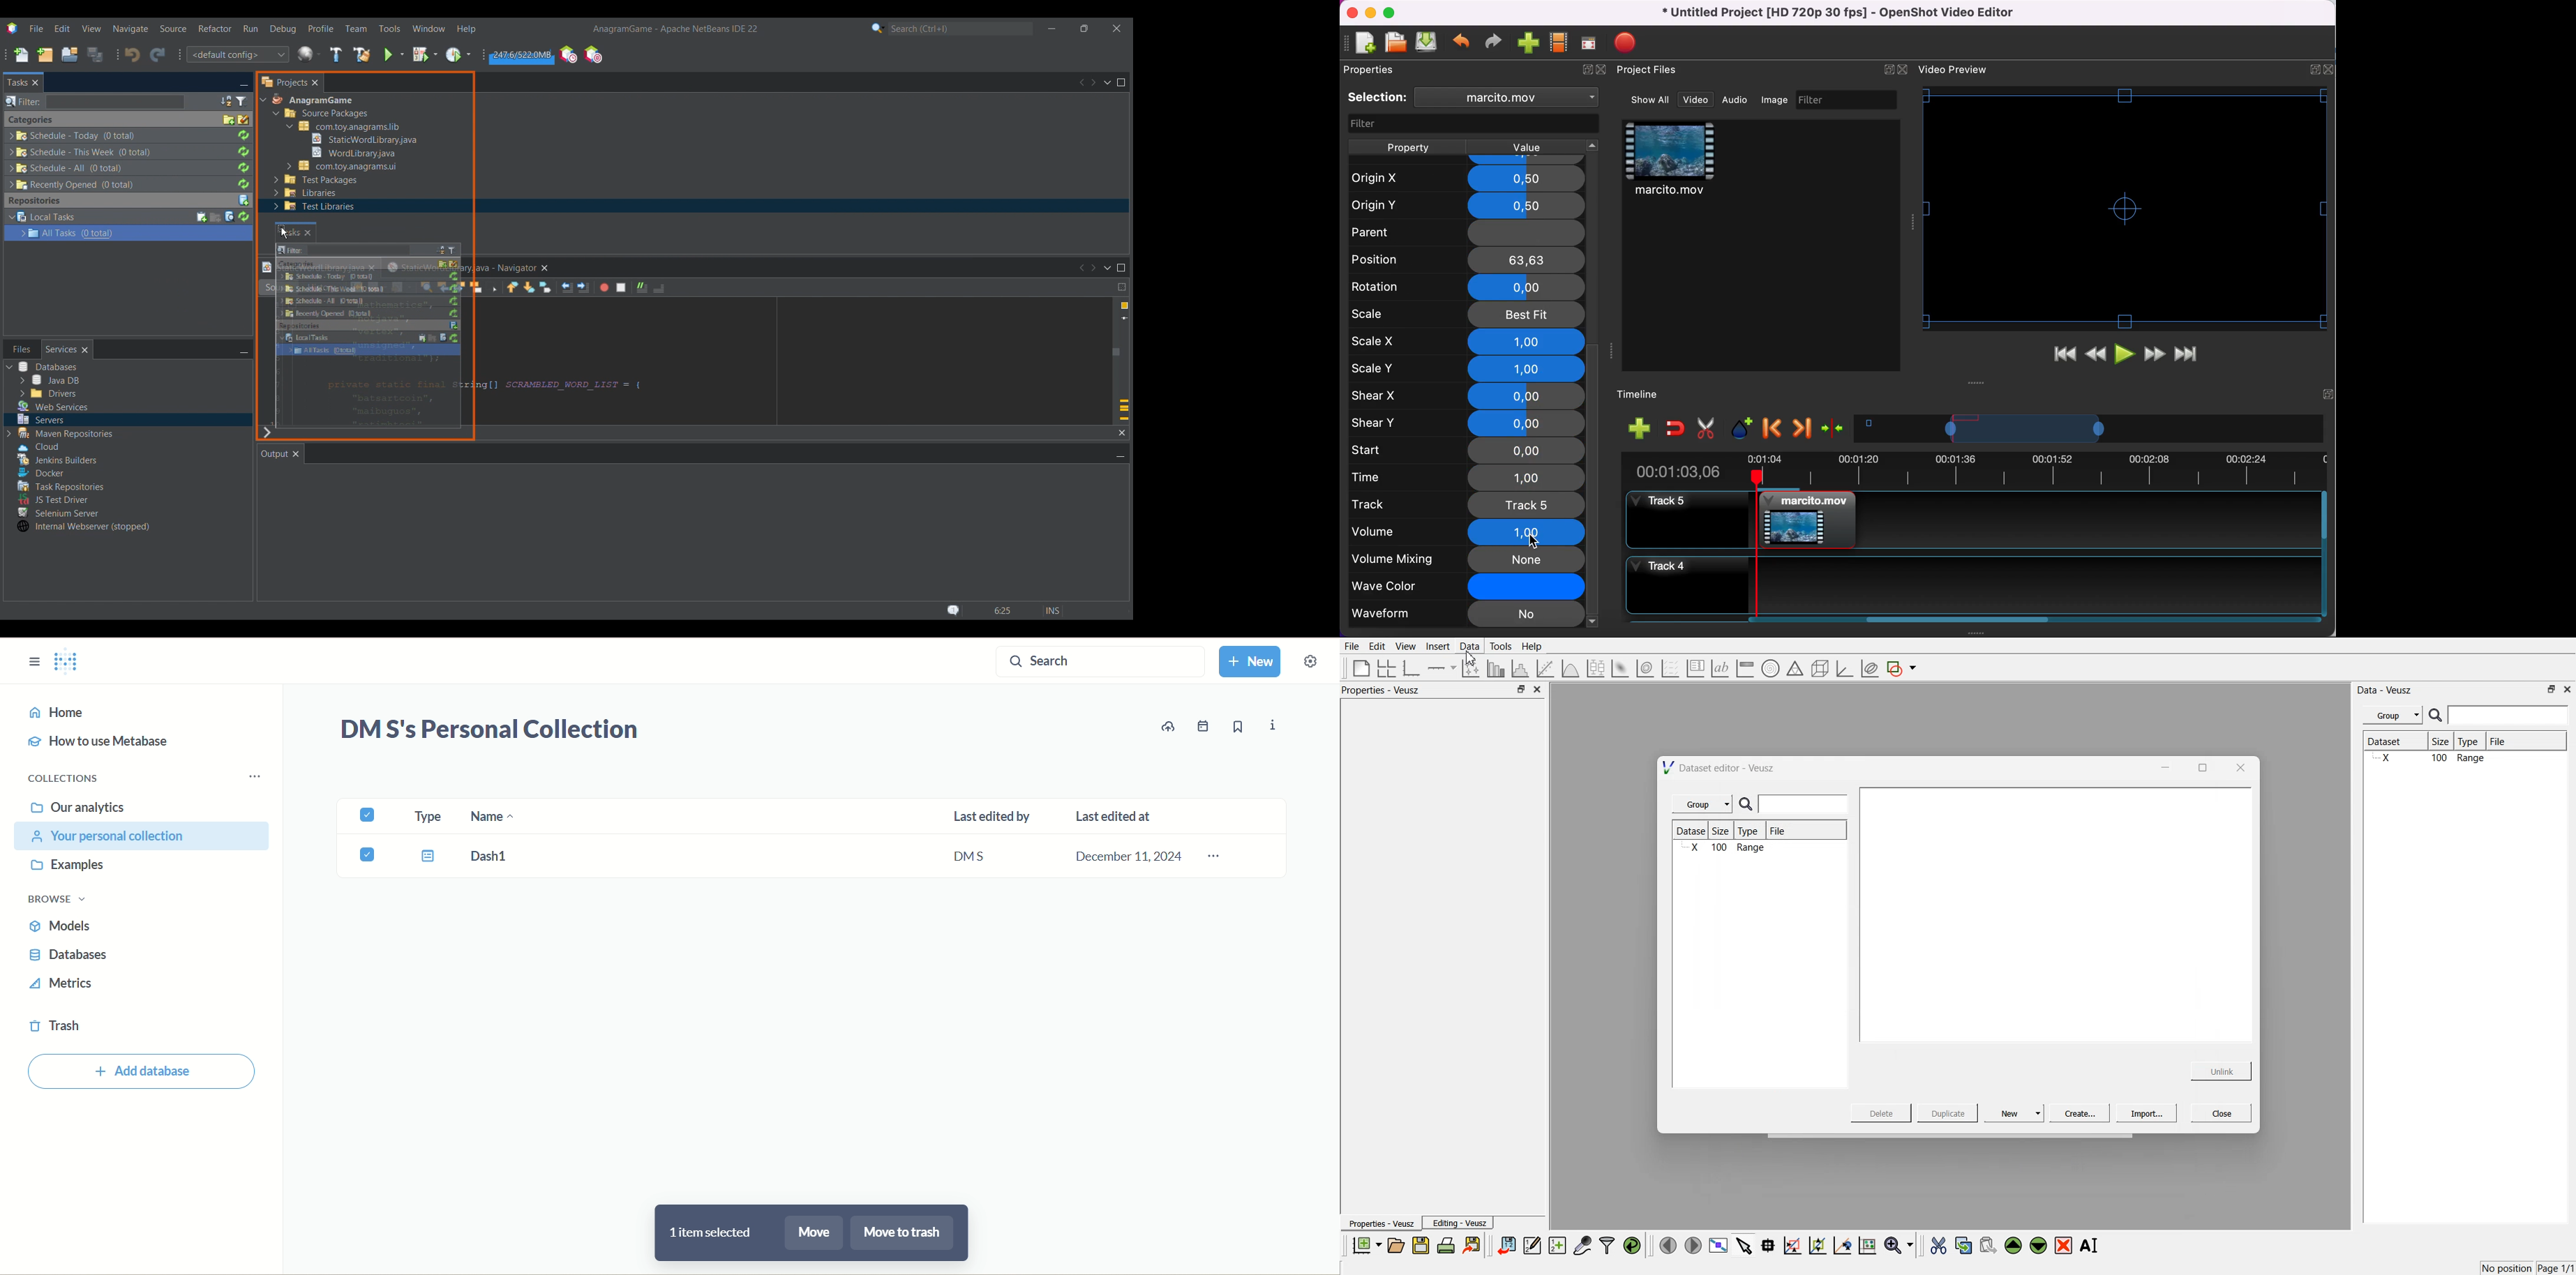  Describe the element at coordinates (1844, 669) in the screenshot. I see `3d graph` at that location.